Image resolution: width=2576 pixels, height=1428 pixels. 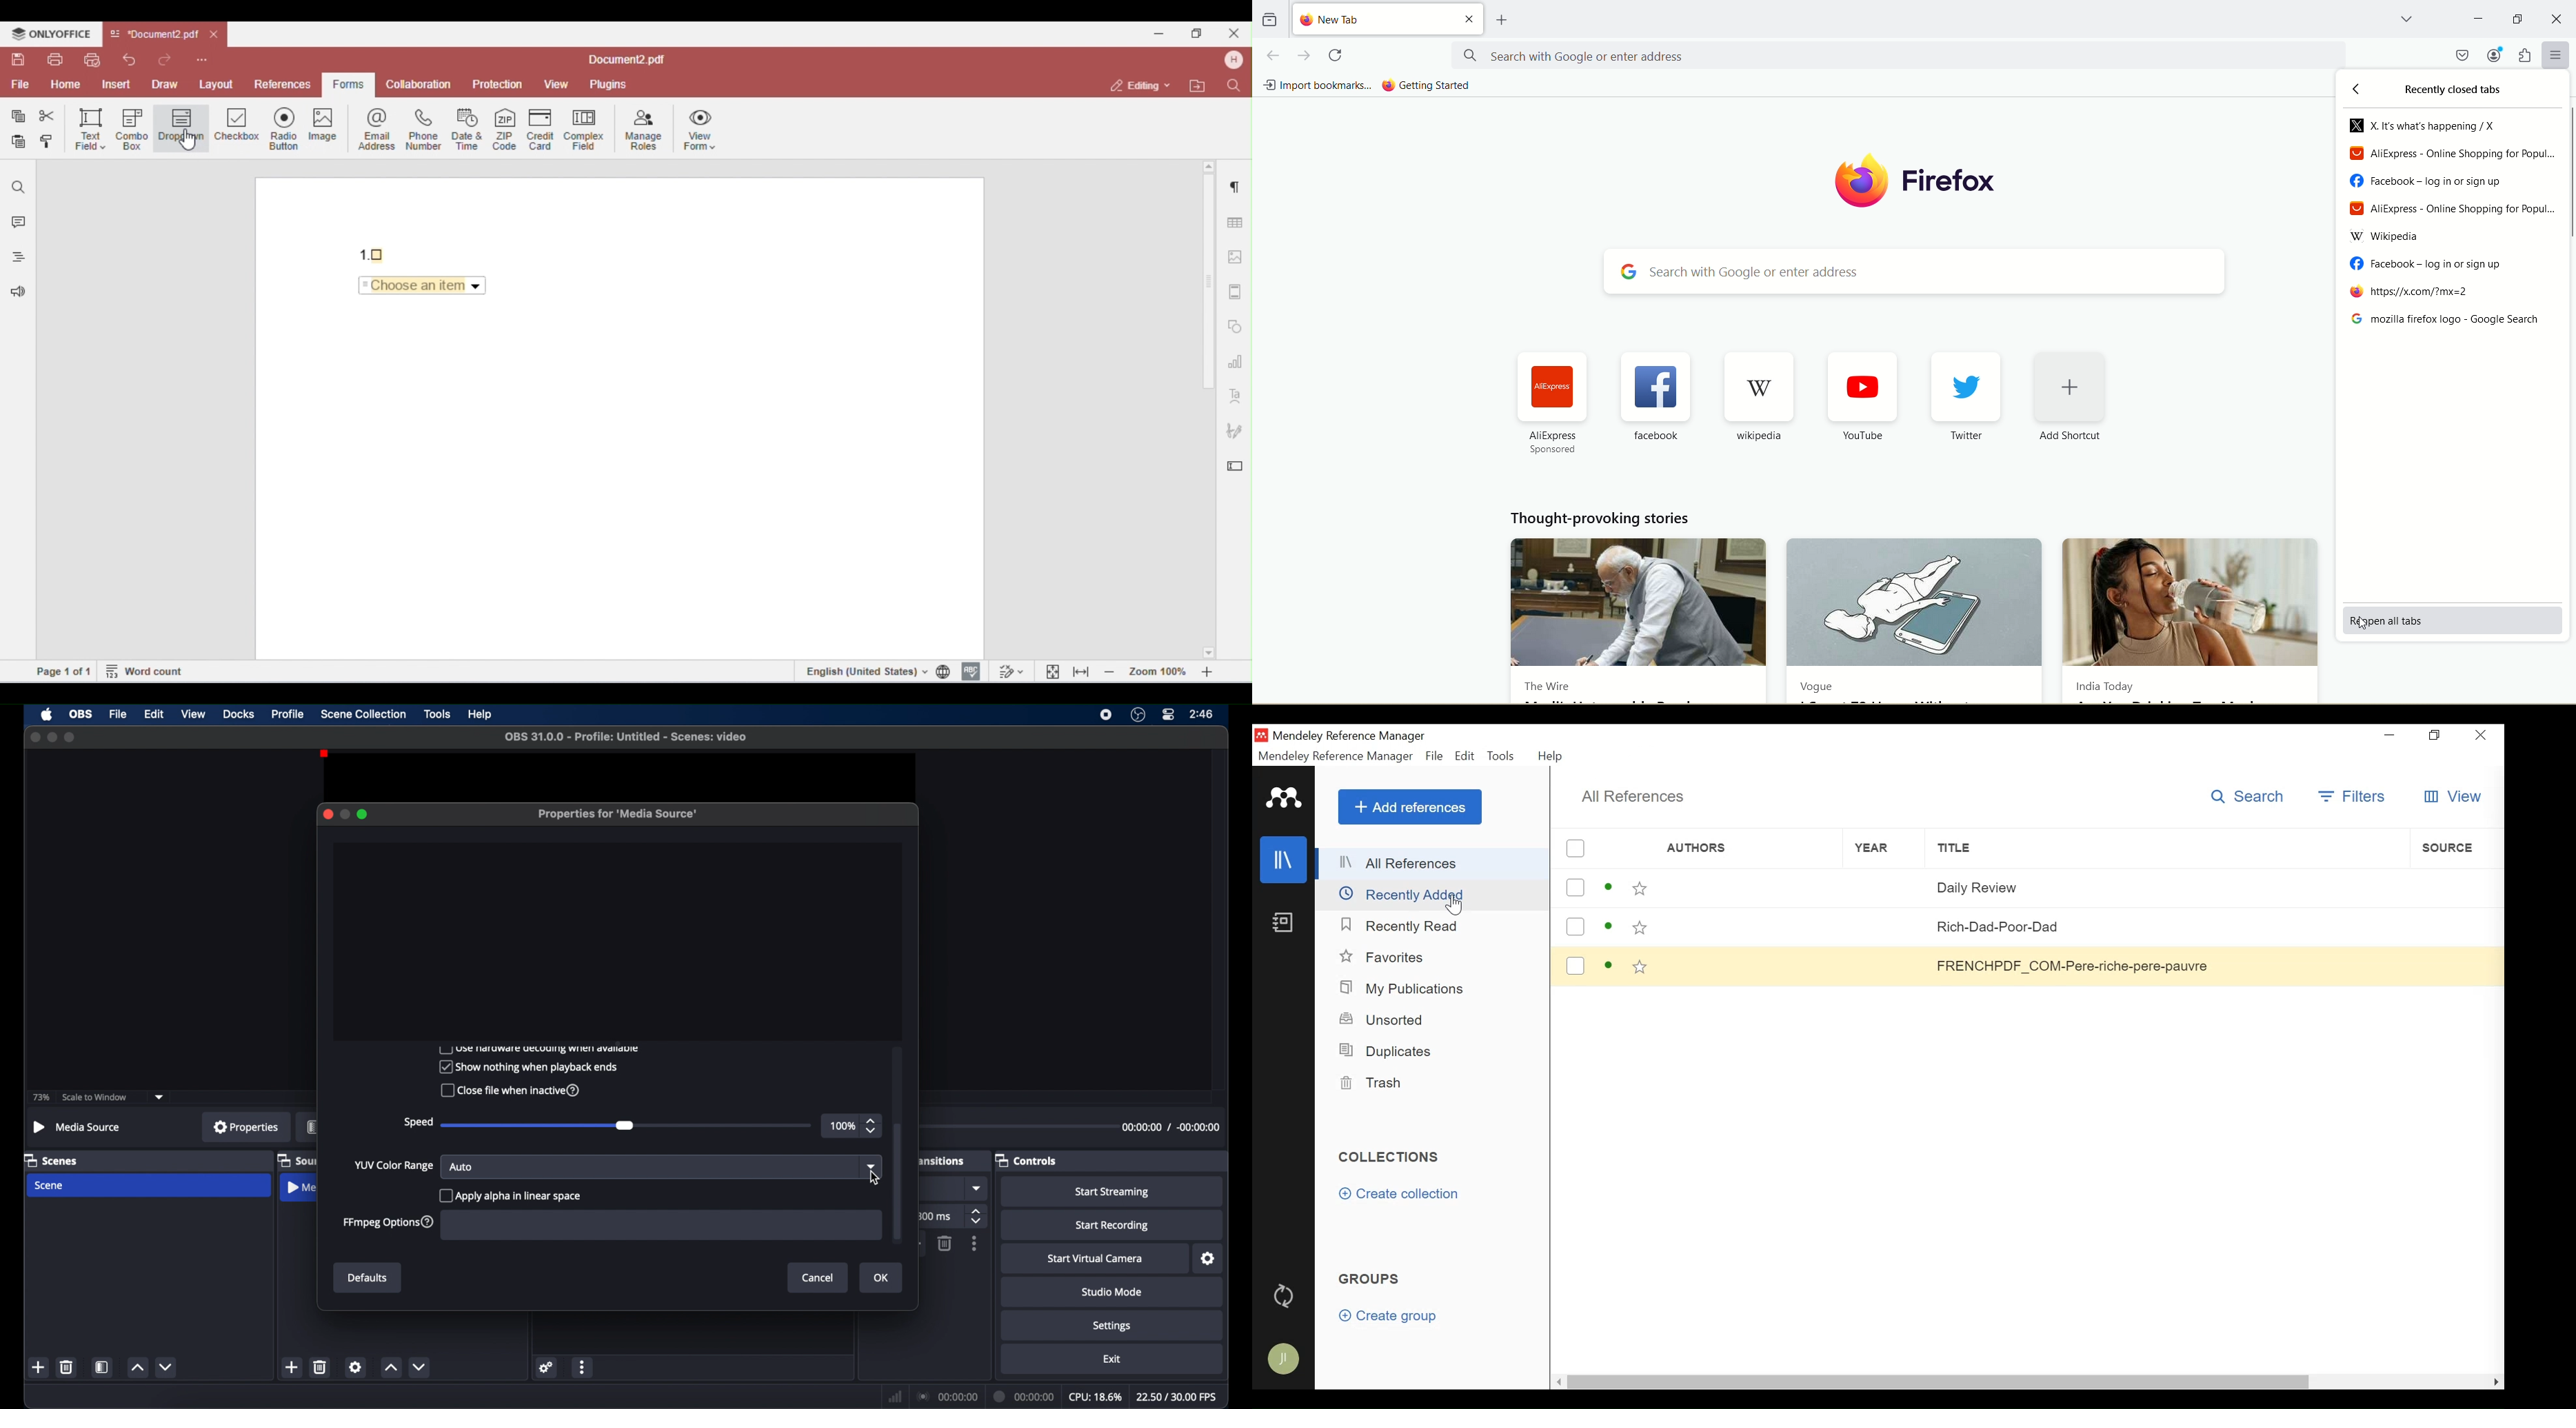 I want to click on The Wire, so click(x=1547, y=689).